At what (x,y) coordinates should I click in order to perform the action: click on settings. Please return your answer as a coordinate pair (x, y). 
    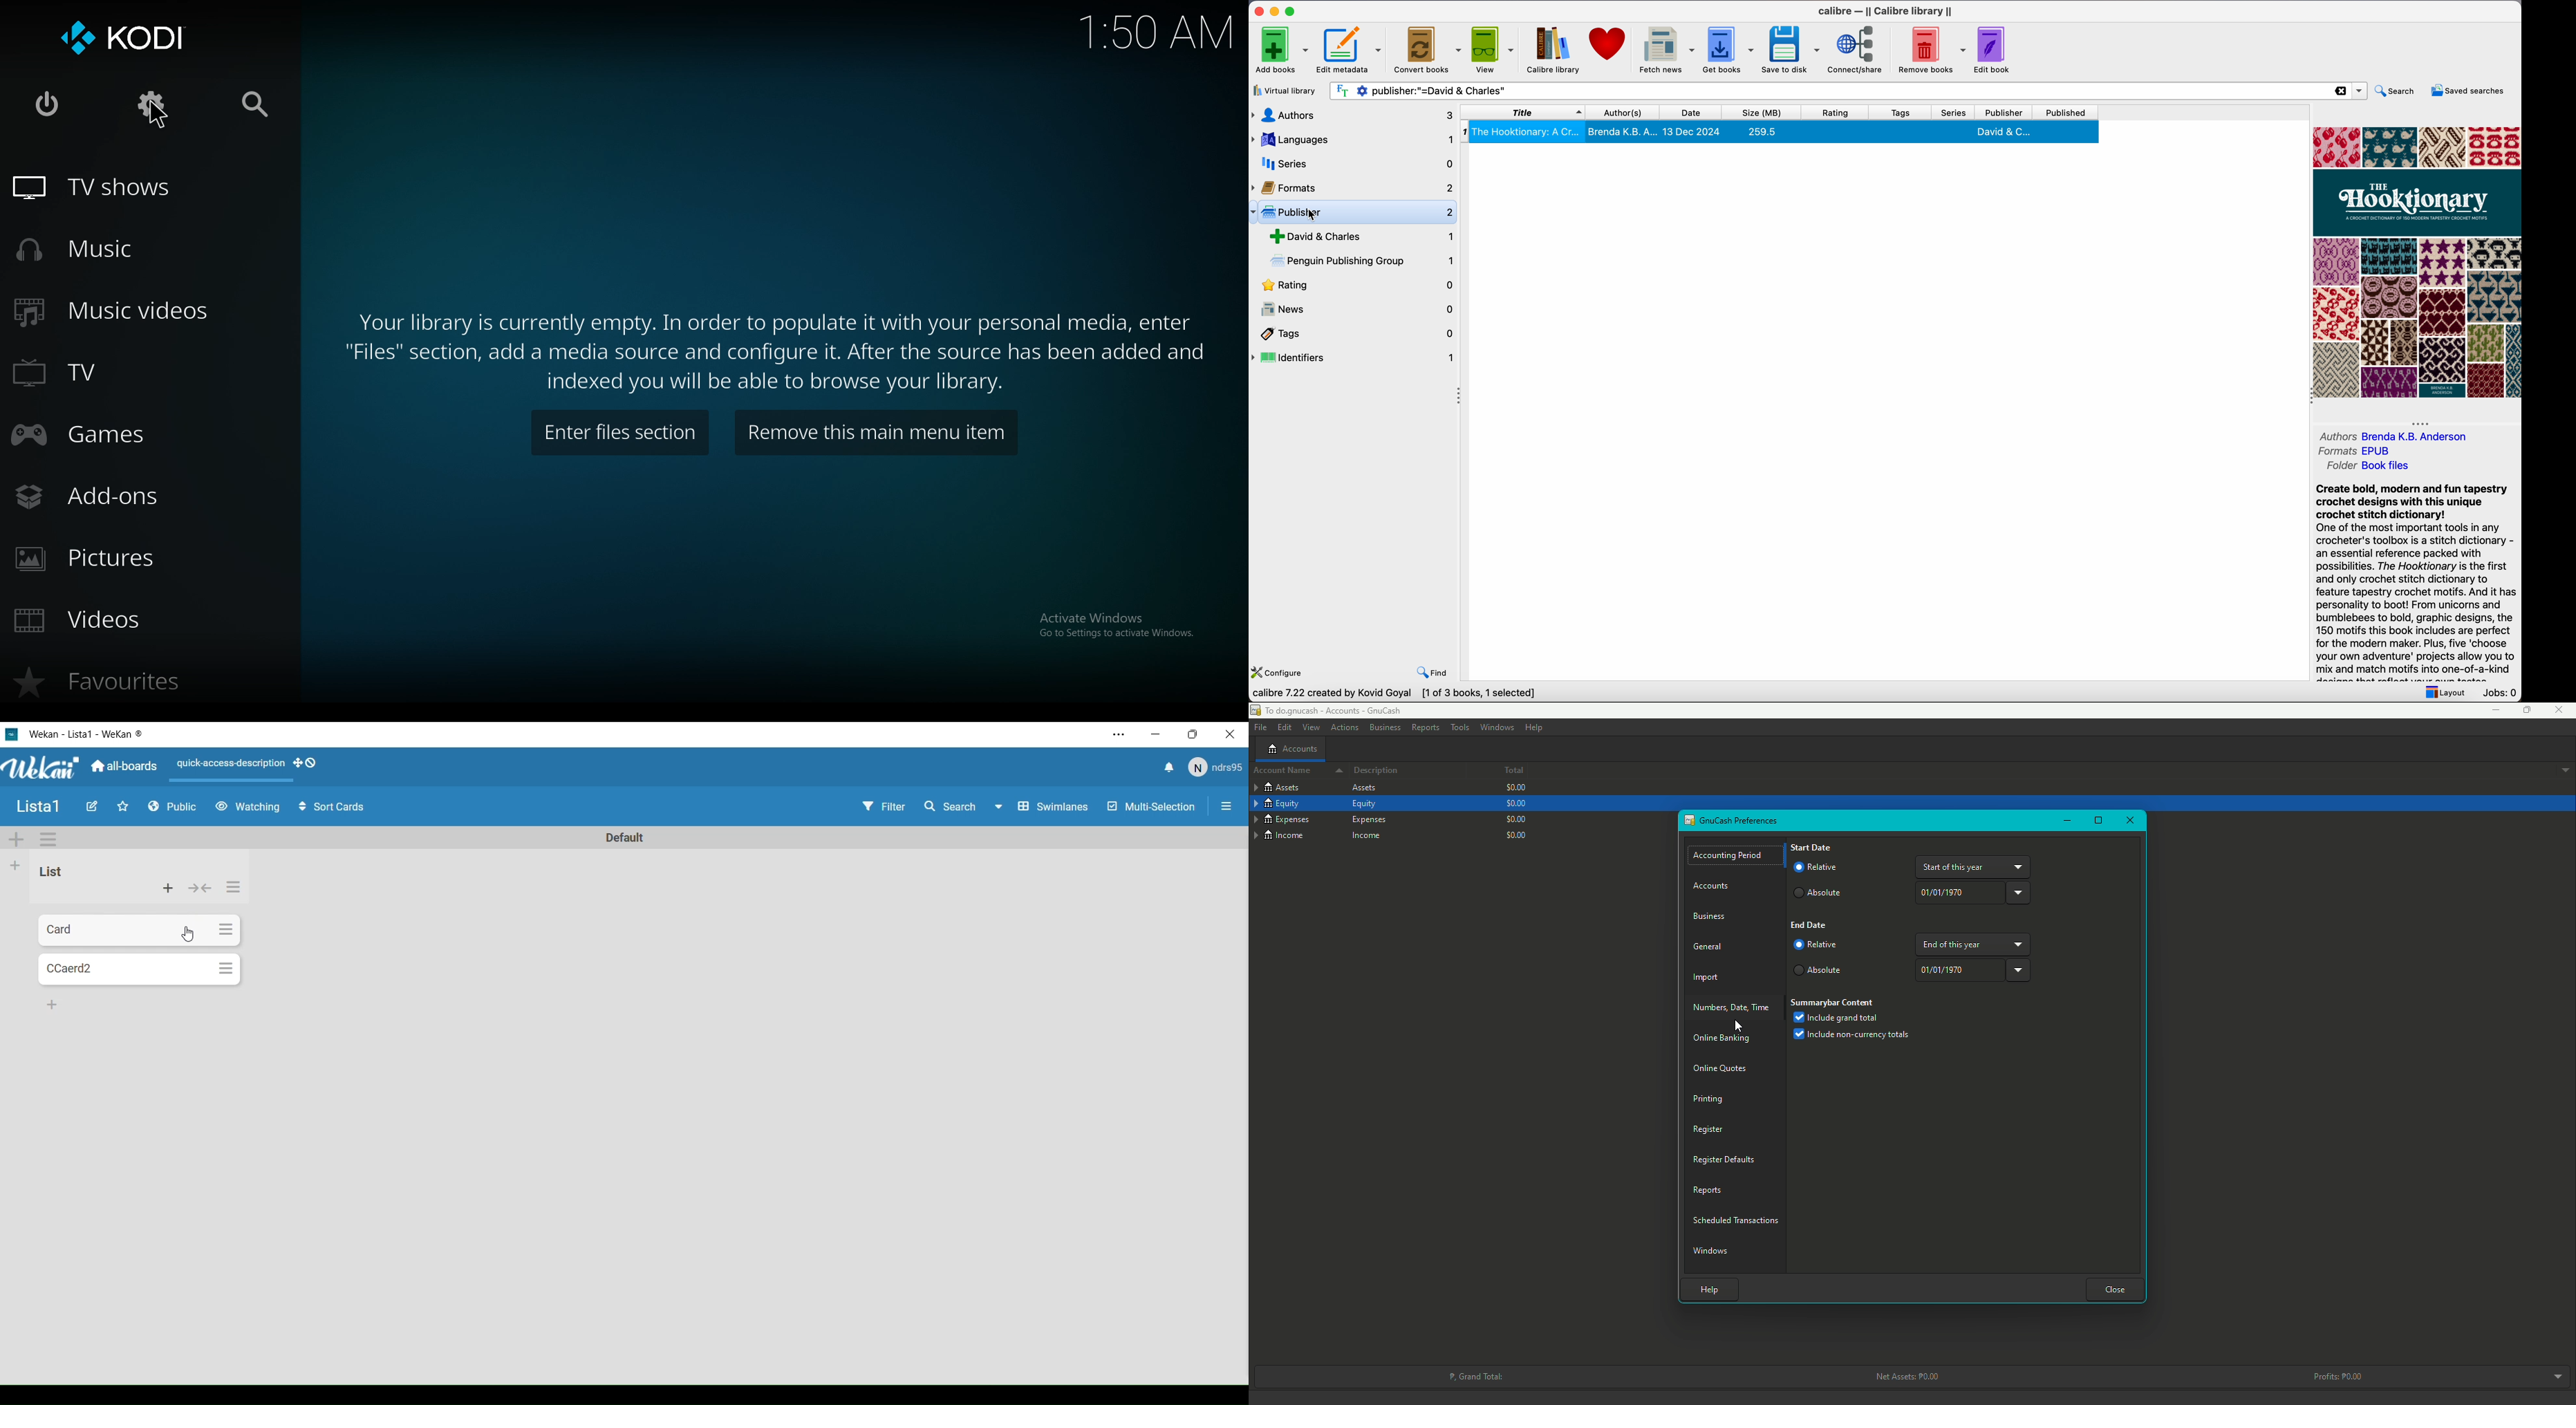
    Looking at the image, I should click on (153, 104).